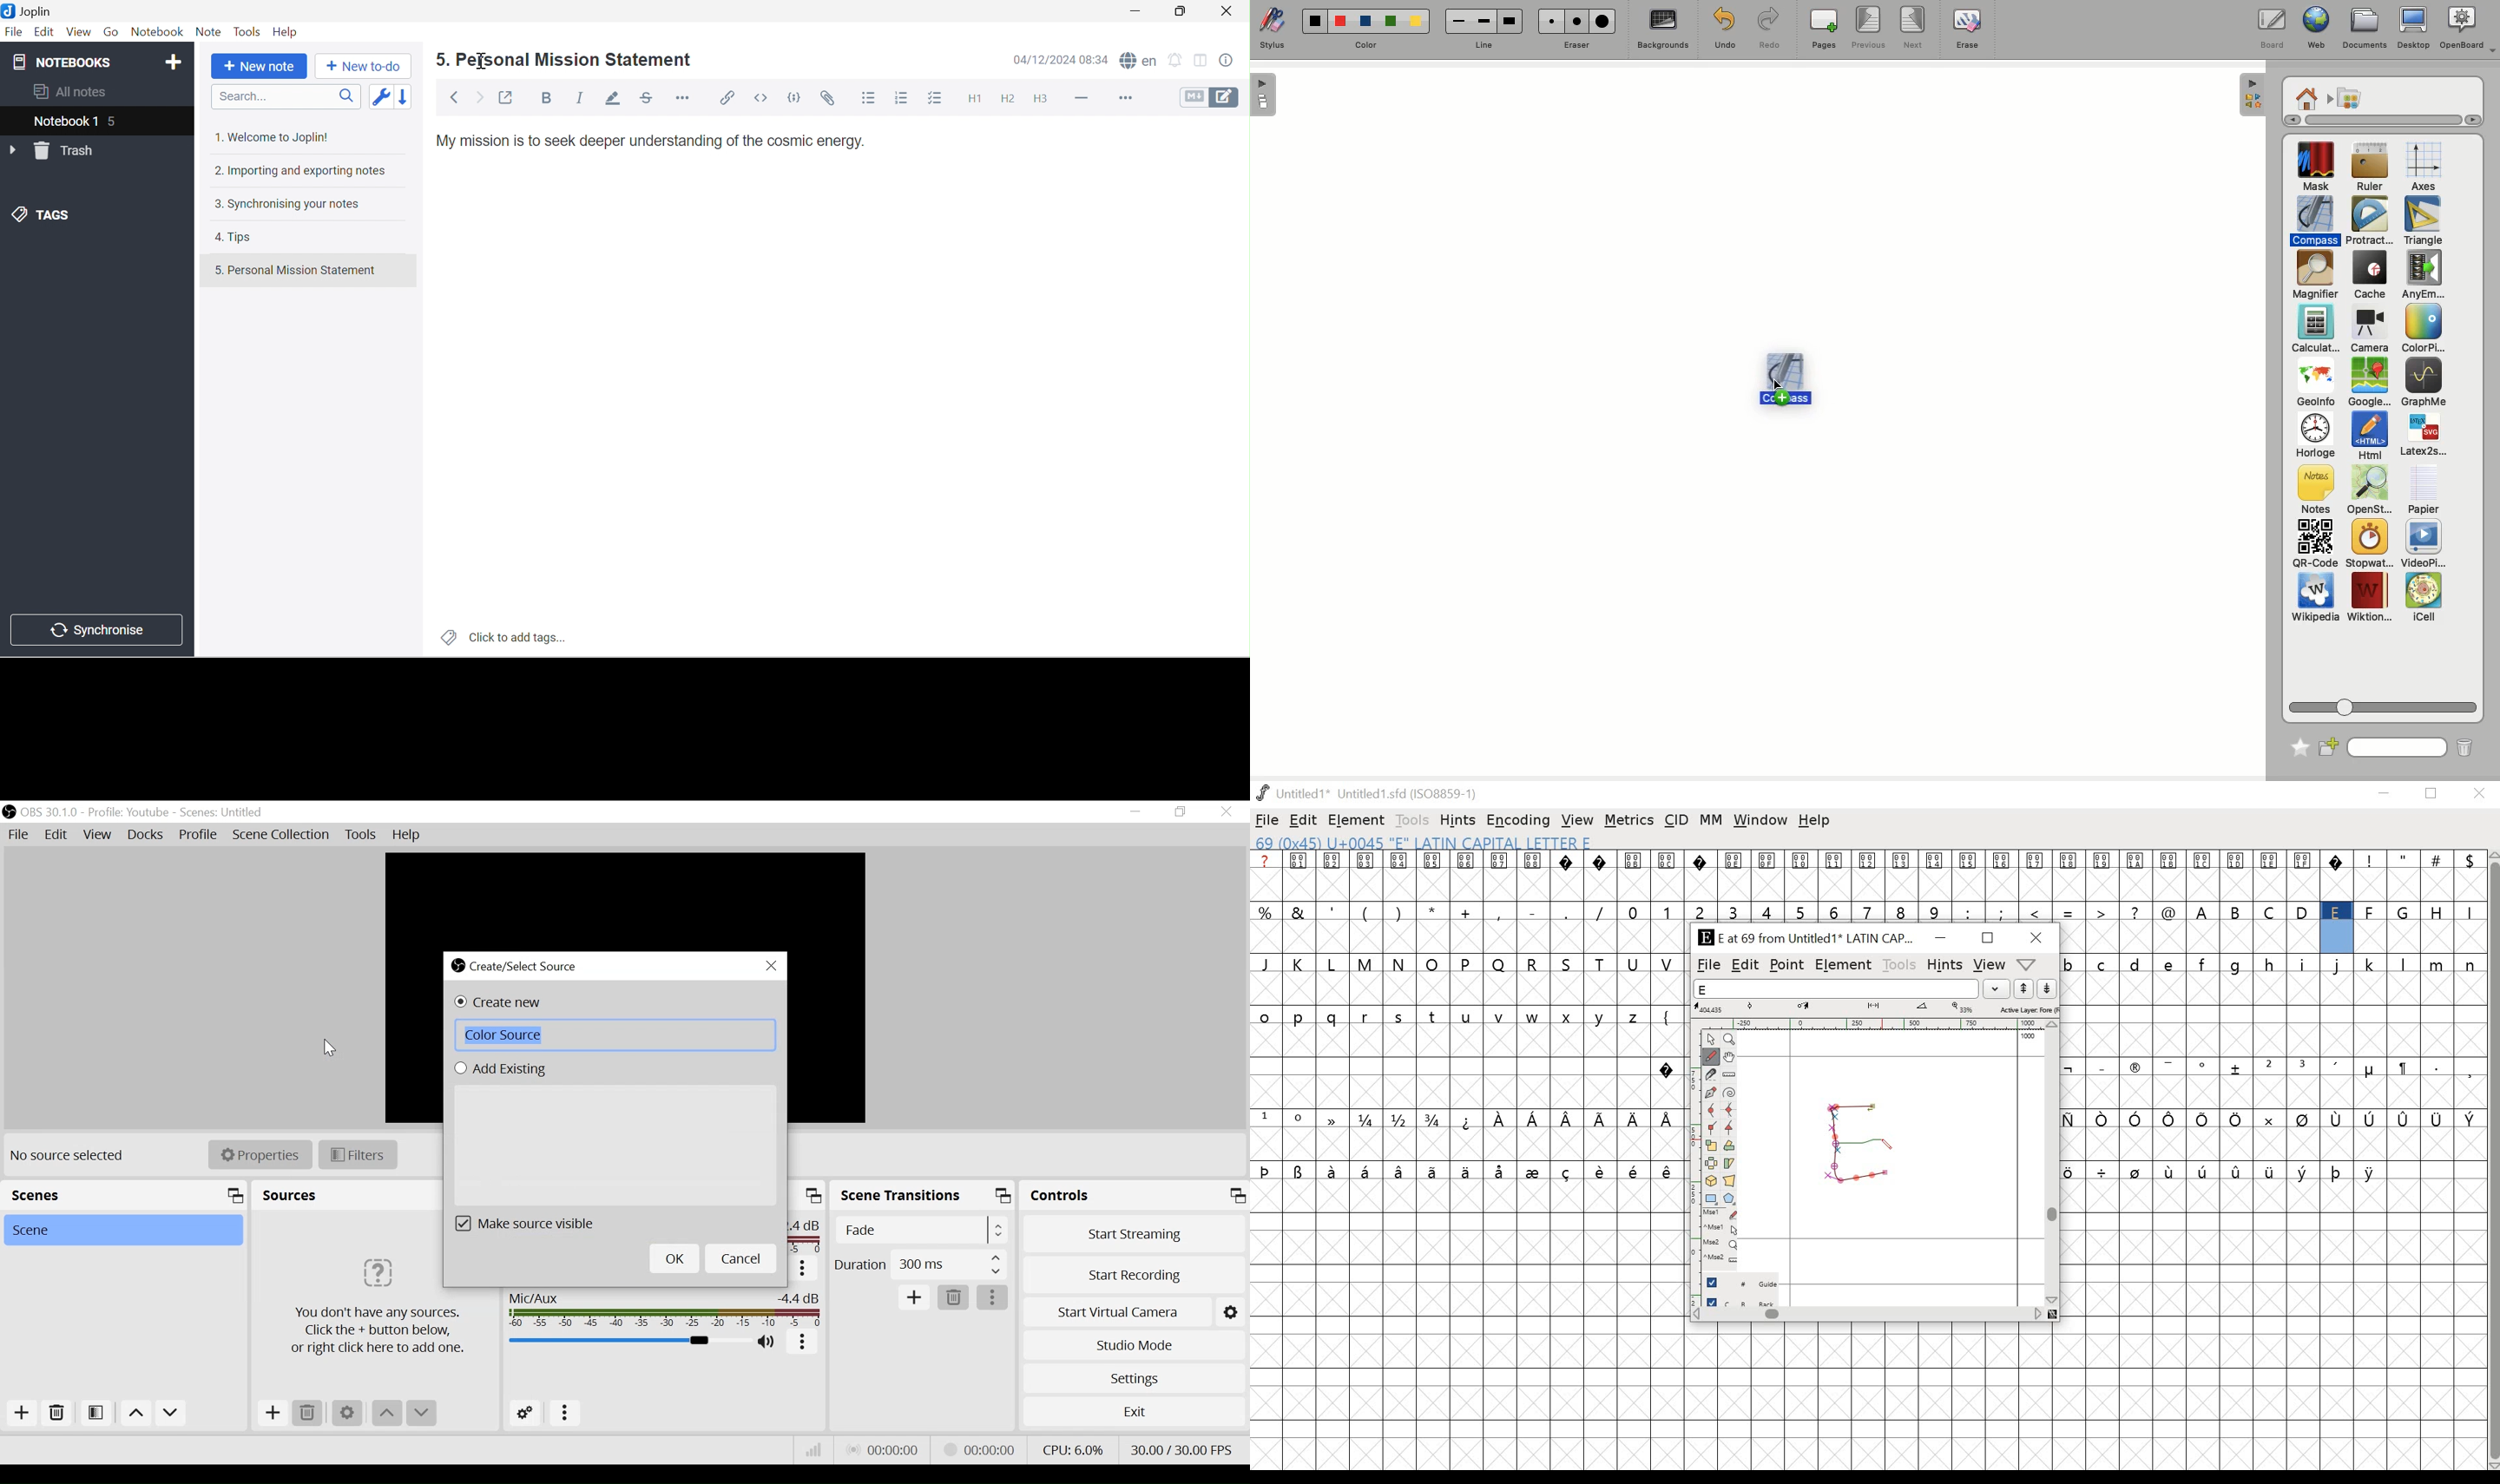 This screenshot has height=1484, width=2520. I want to click on My mission is to seek deeper understanding of the cosmic energy., so click(651, 141).